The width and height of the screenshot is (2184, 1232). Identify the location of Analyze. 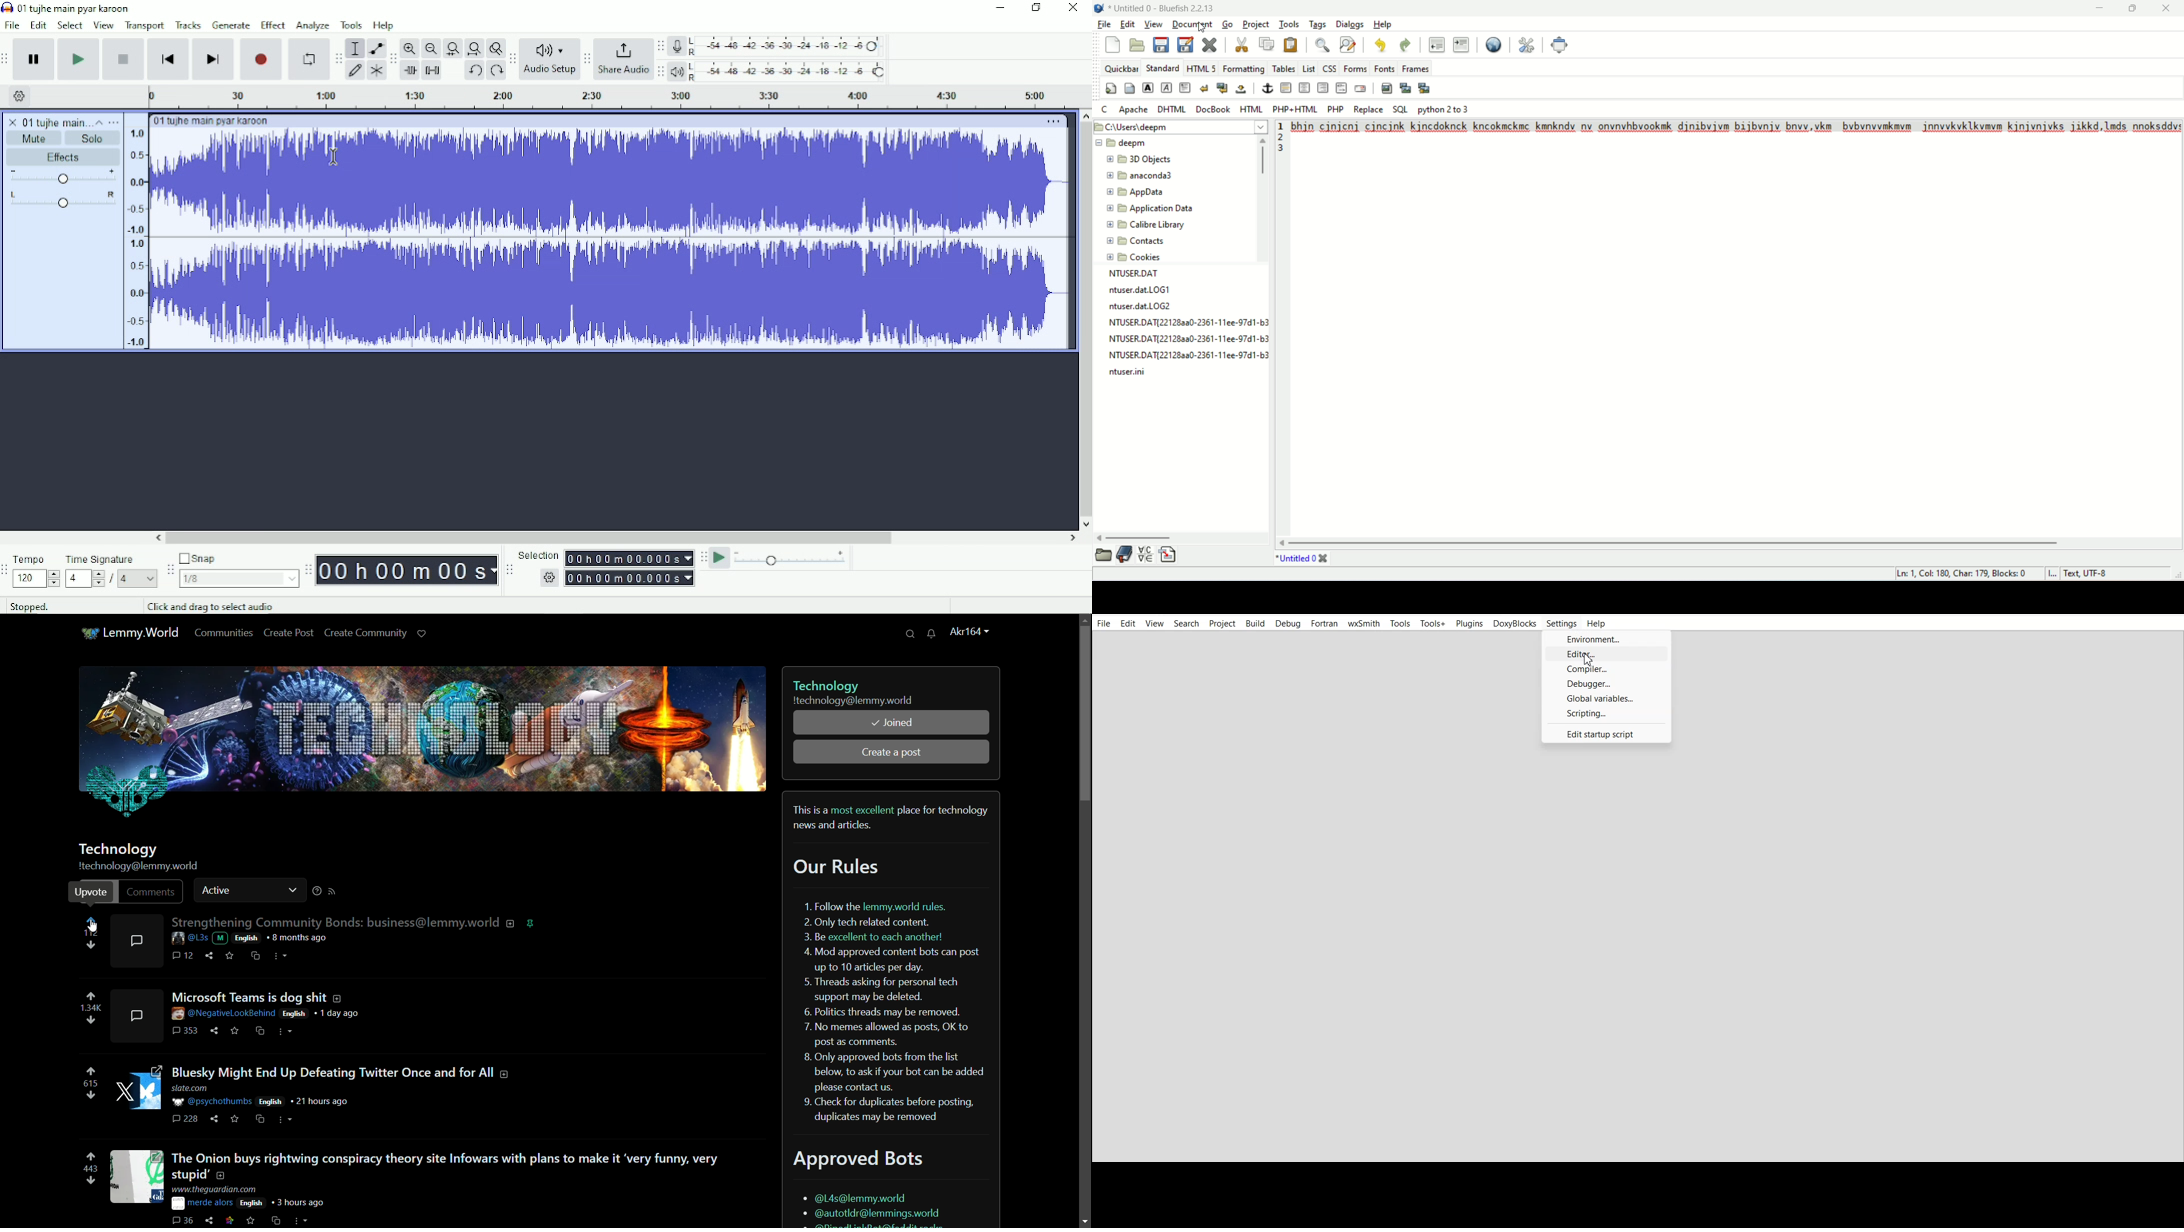
(314, 26).